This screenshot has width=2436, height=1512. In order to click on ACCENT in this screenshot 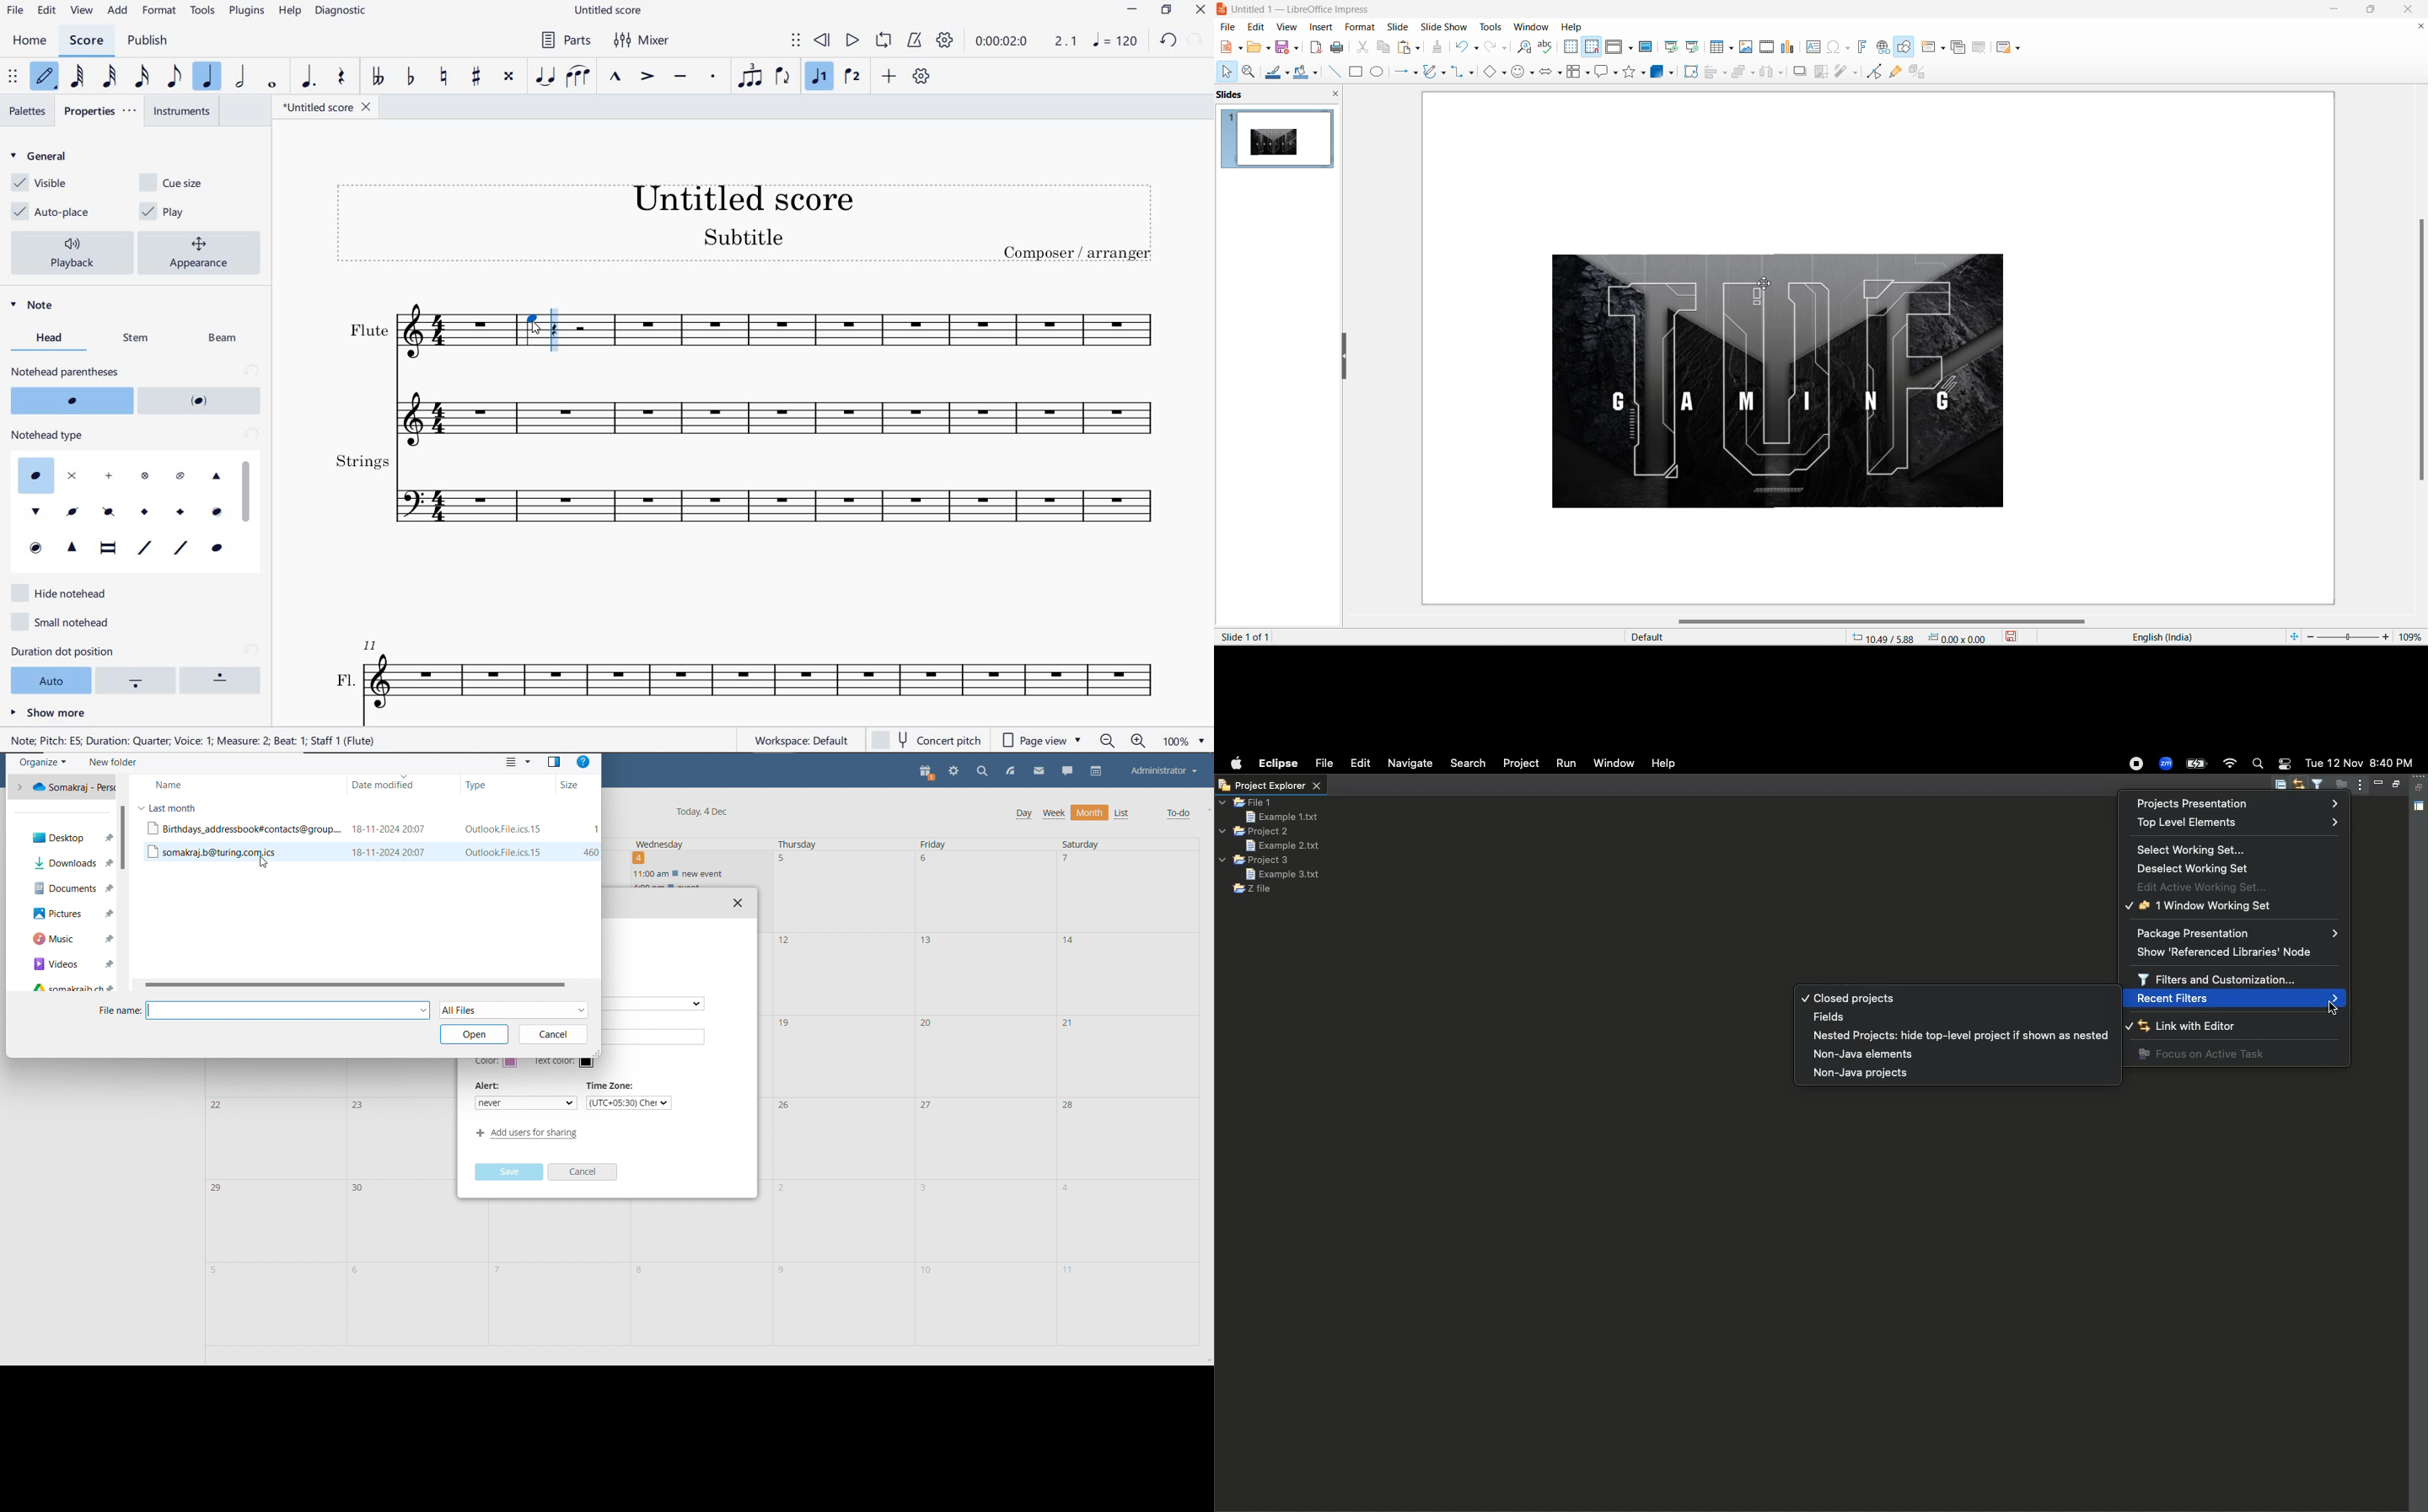, I will do `click(647, 77)`.